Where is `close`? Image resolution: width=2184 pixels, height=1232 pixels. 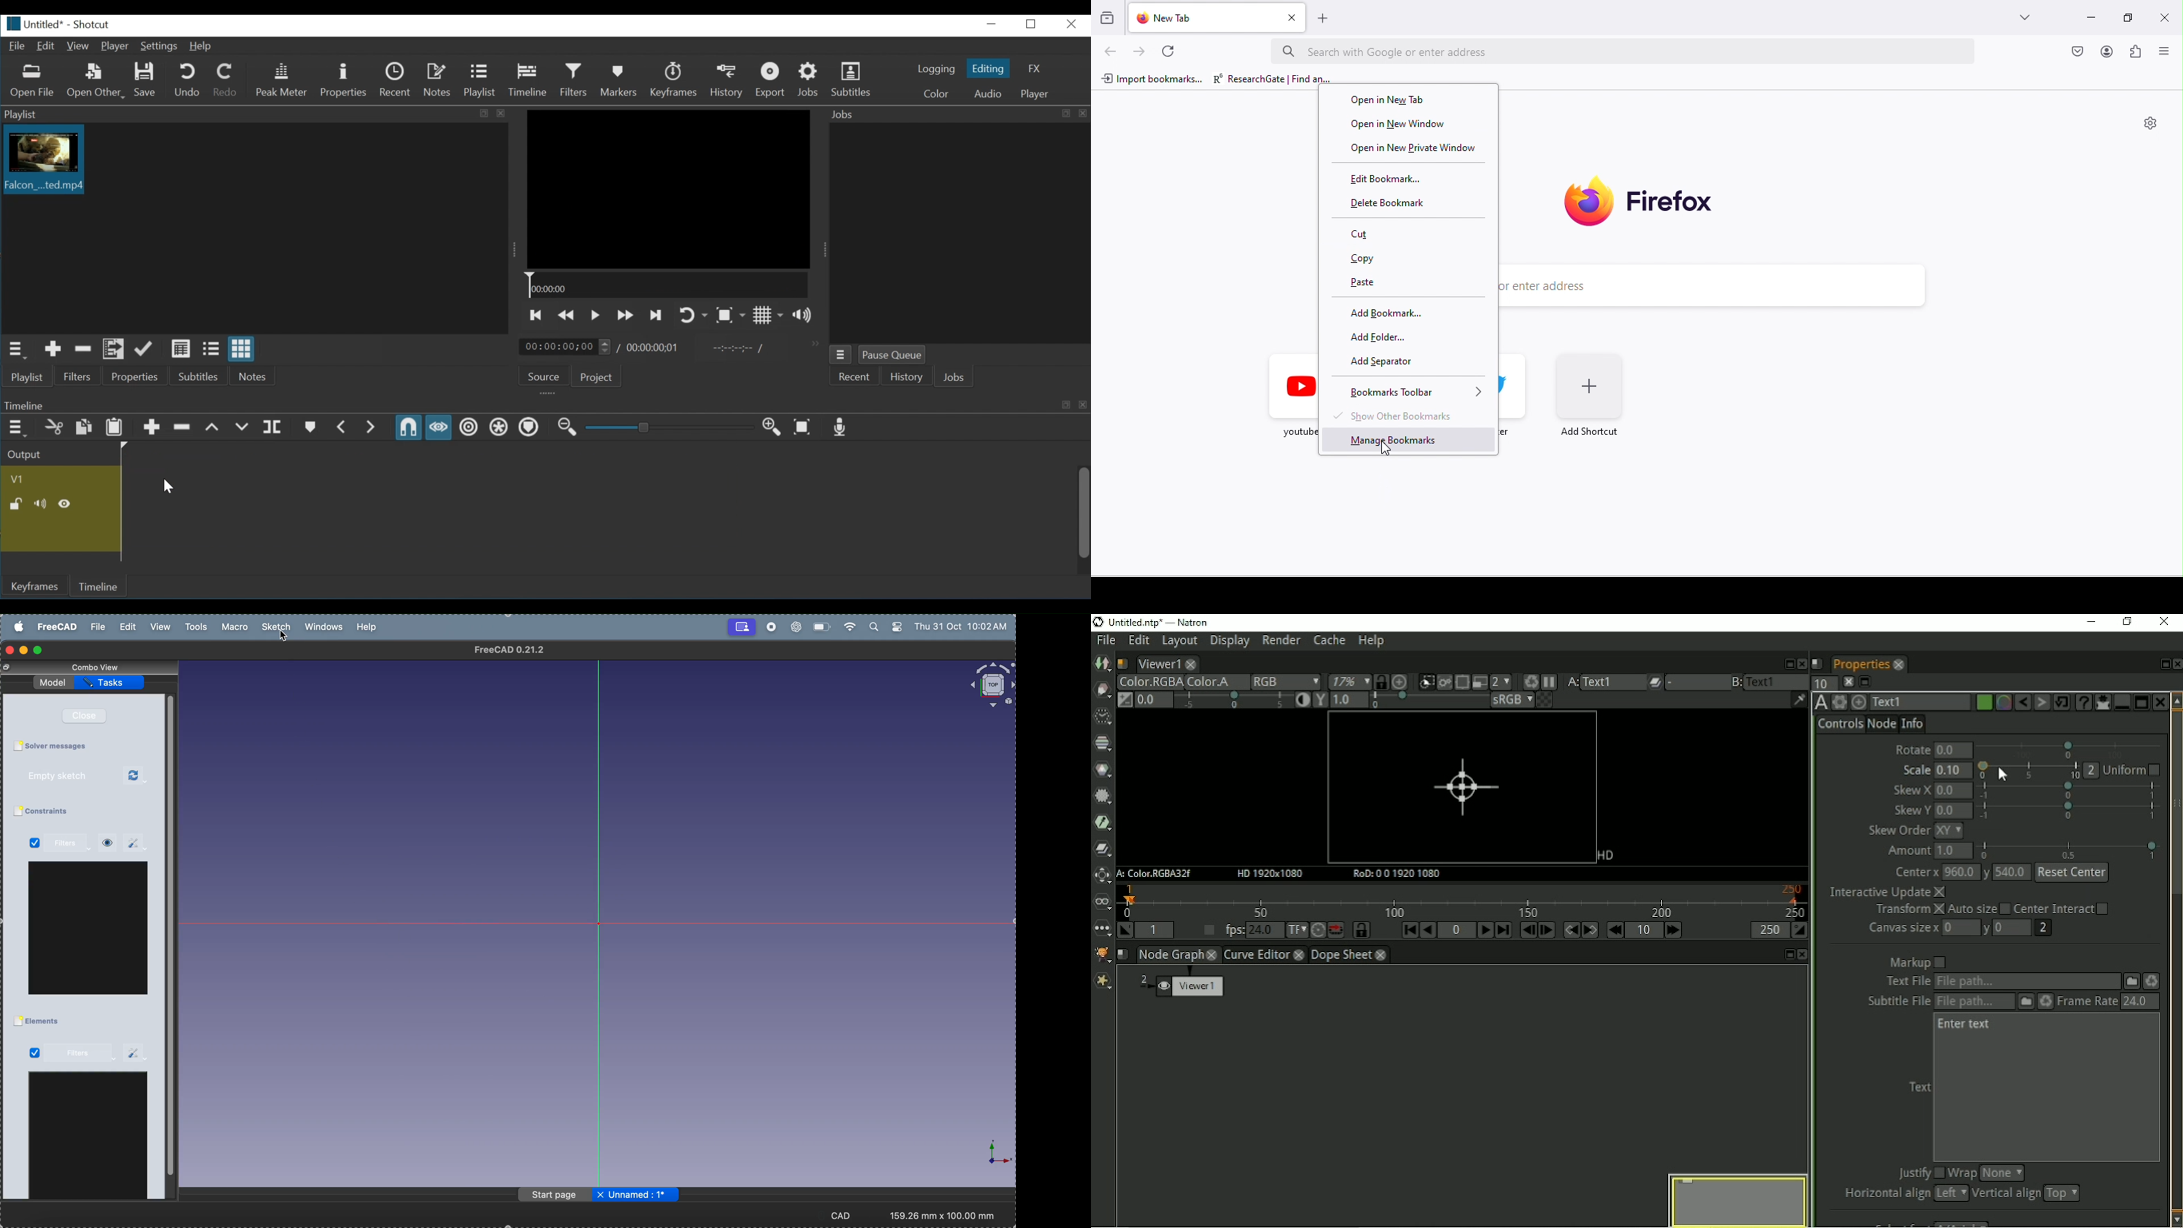 close is located at coordinates (89, 715).